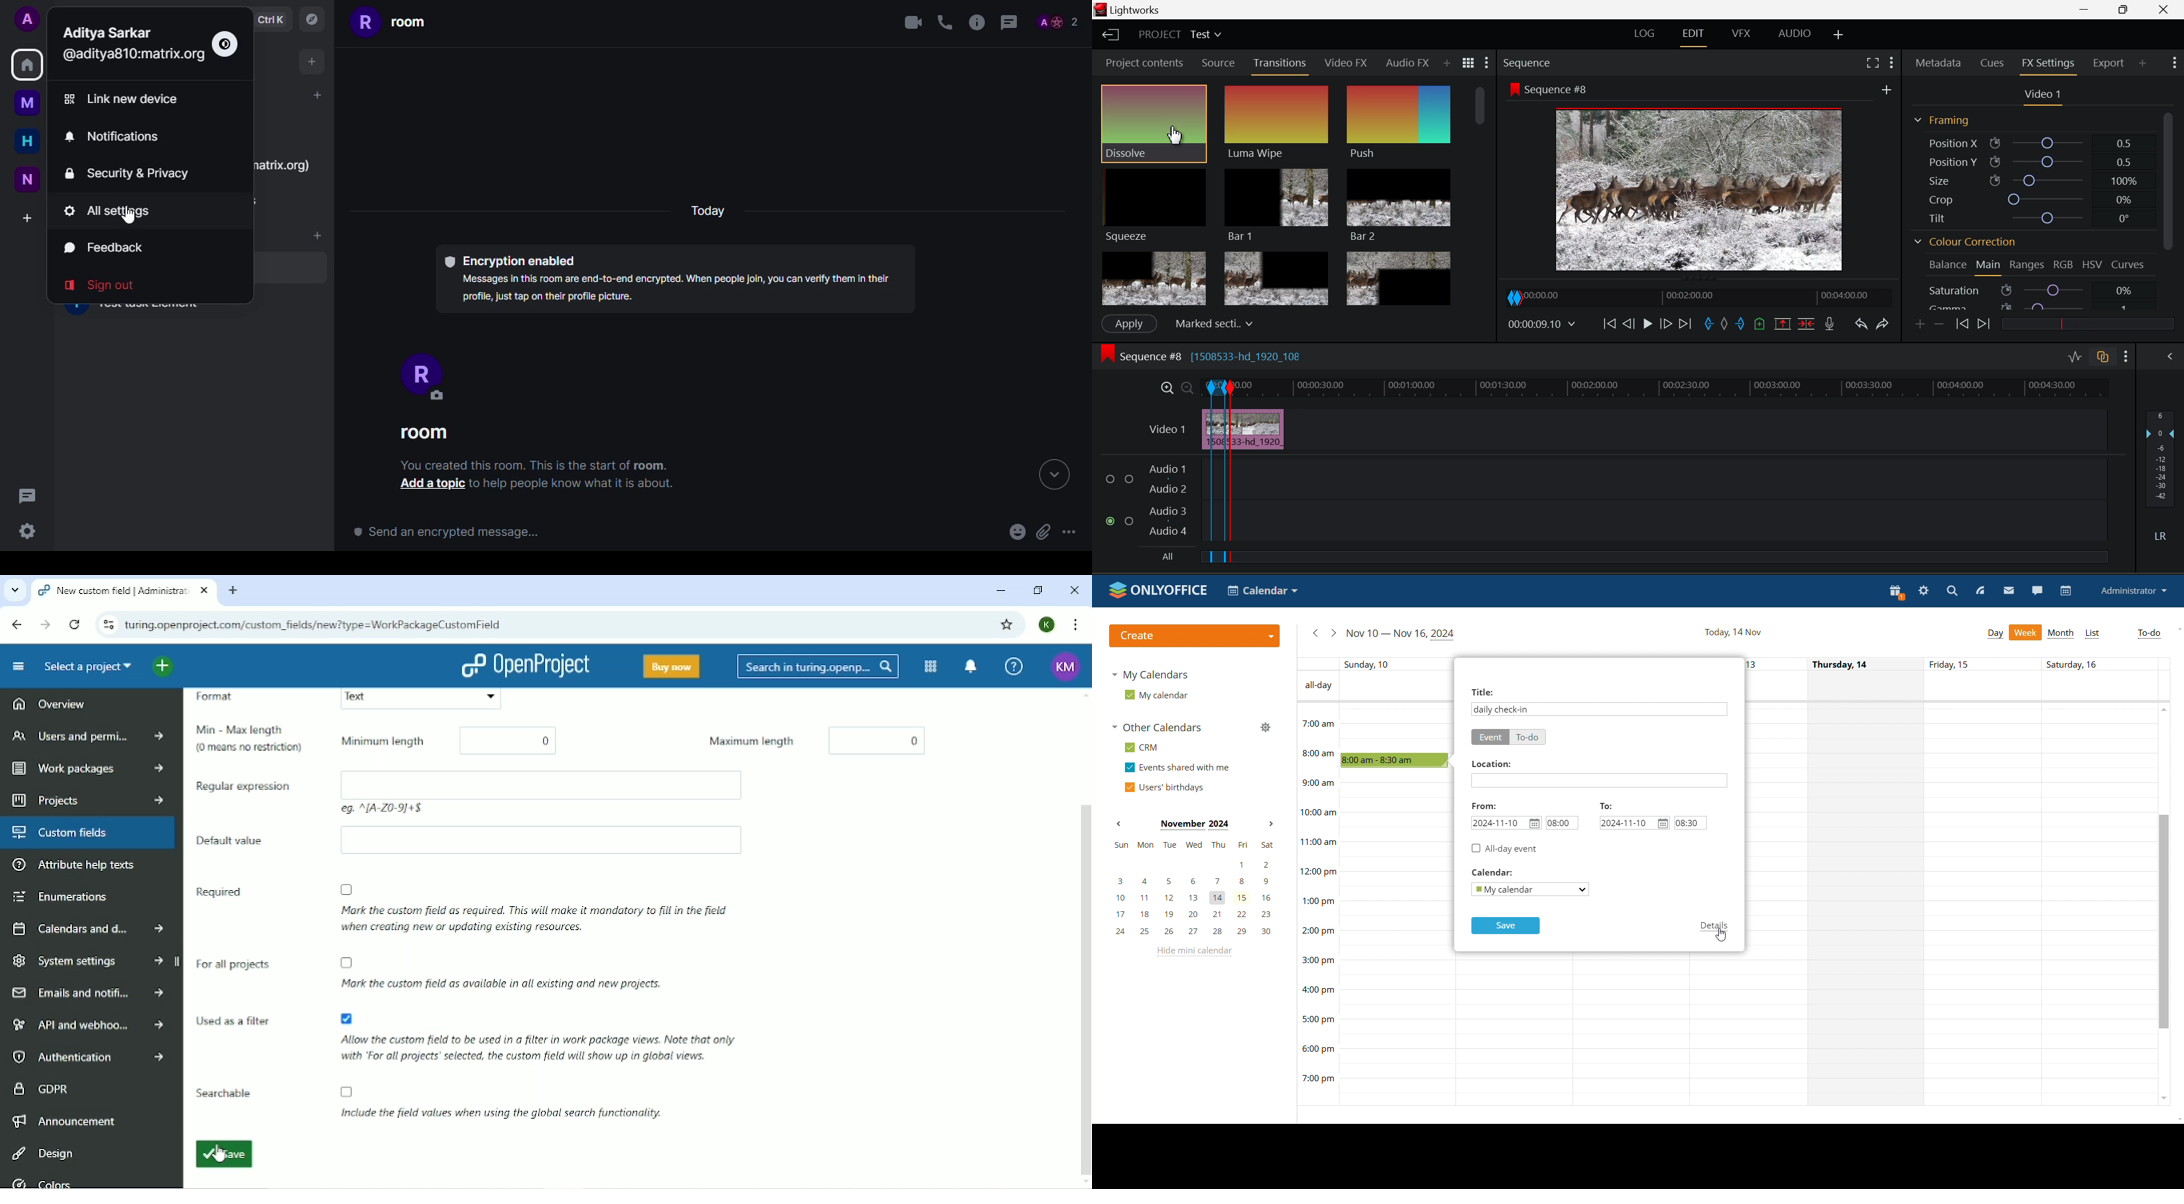 The width and height of the screenshot is (2184, 1204). Describe the element at coordinates (1709, 326) in the screenshot. I see `Mark In Point` at that location.